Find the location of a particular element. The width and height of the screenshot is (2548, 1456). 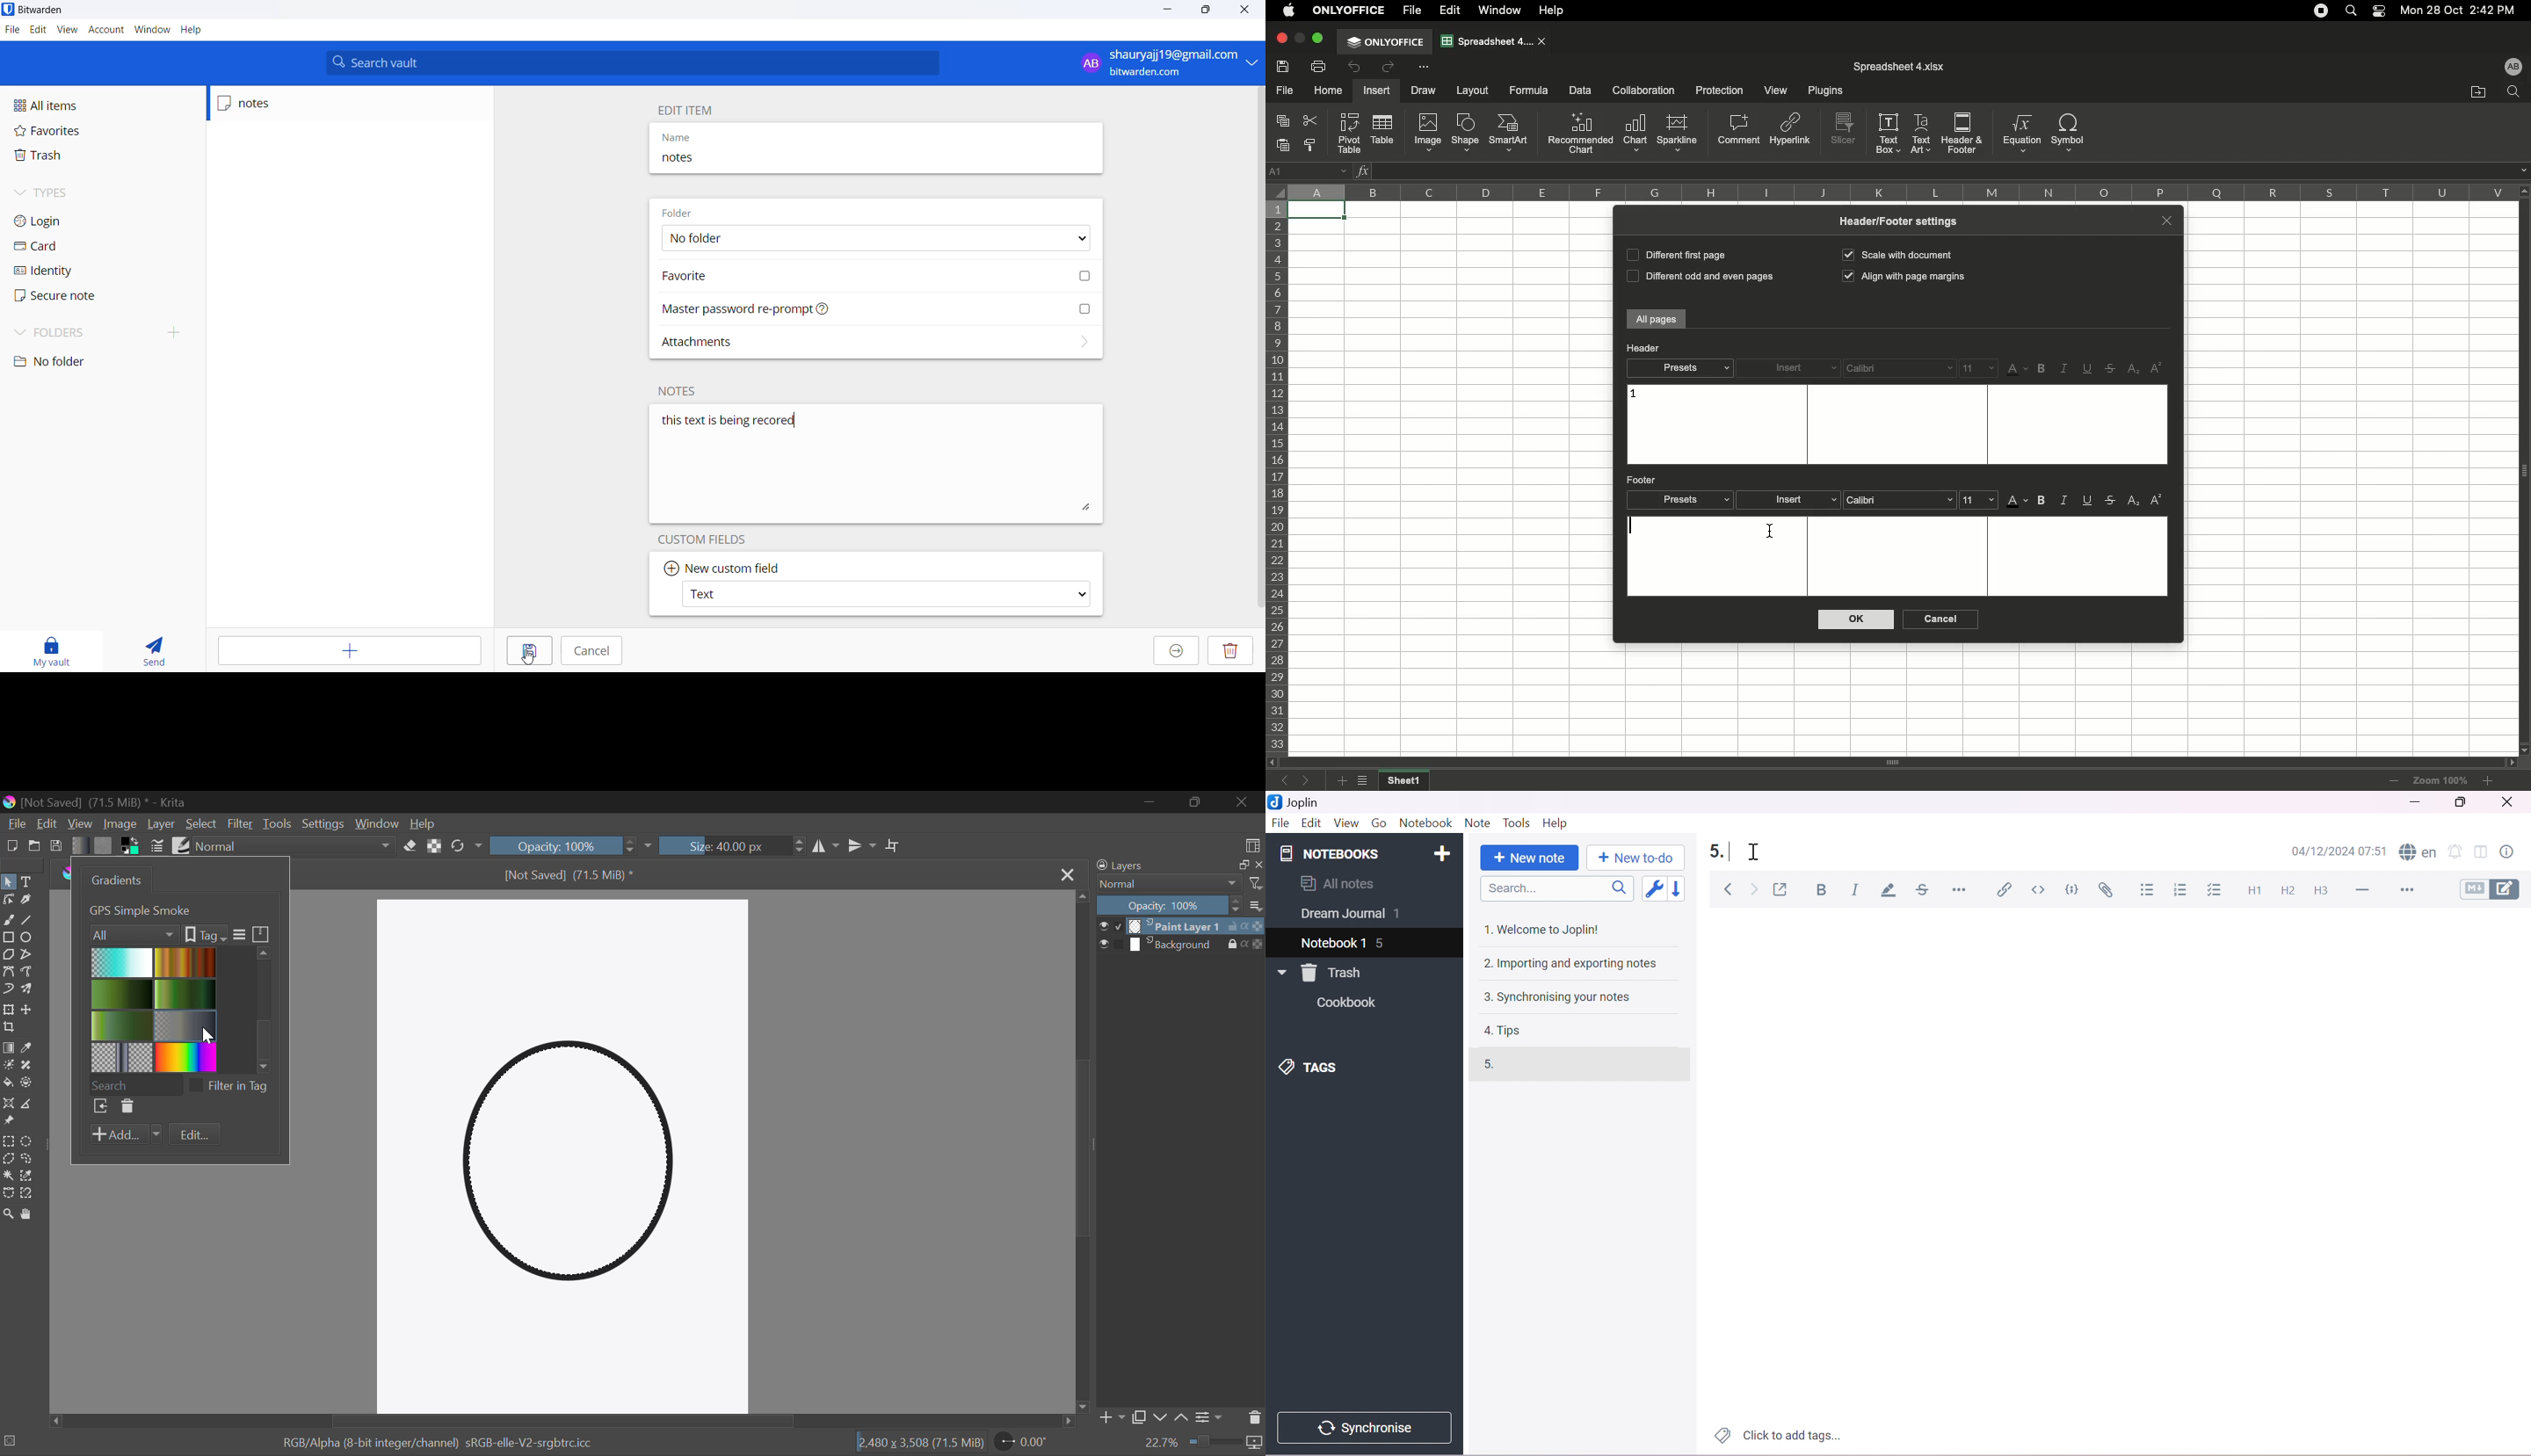

Cursor is located at coordinates (1753, 851).